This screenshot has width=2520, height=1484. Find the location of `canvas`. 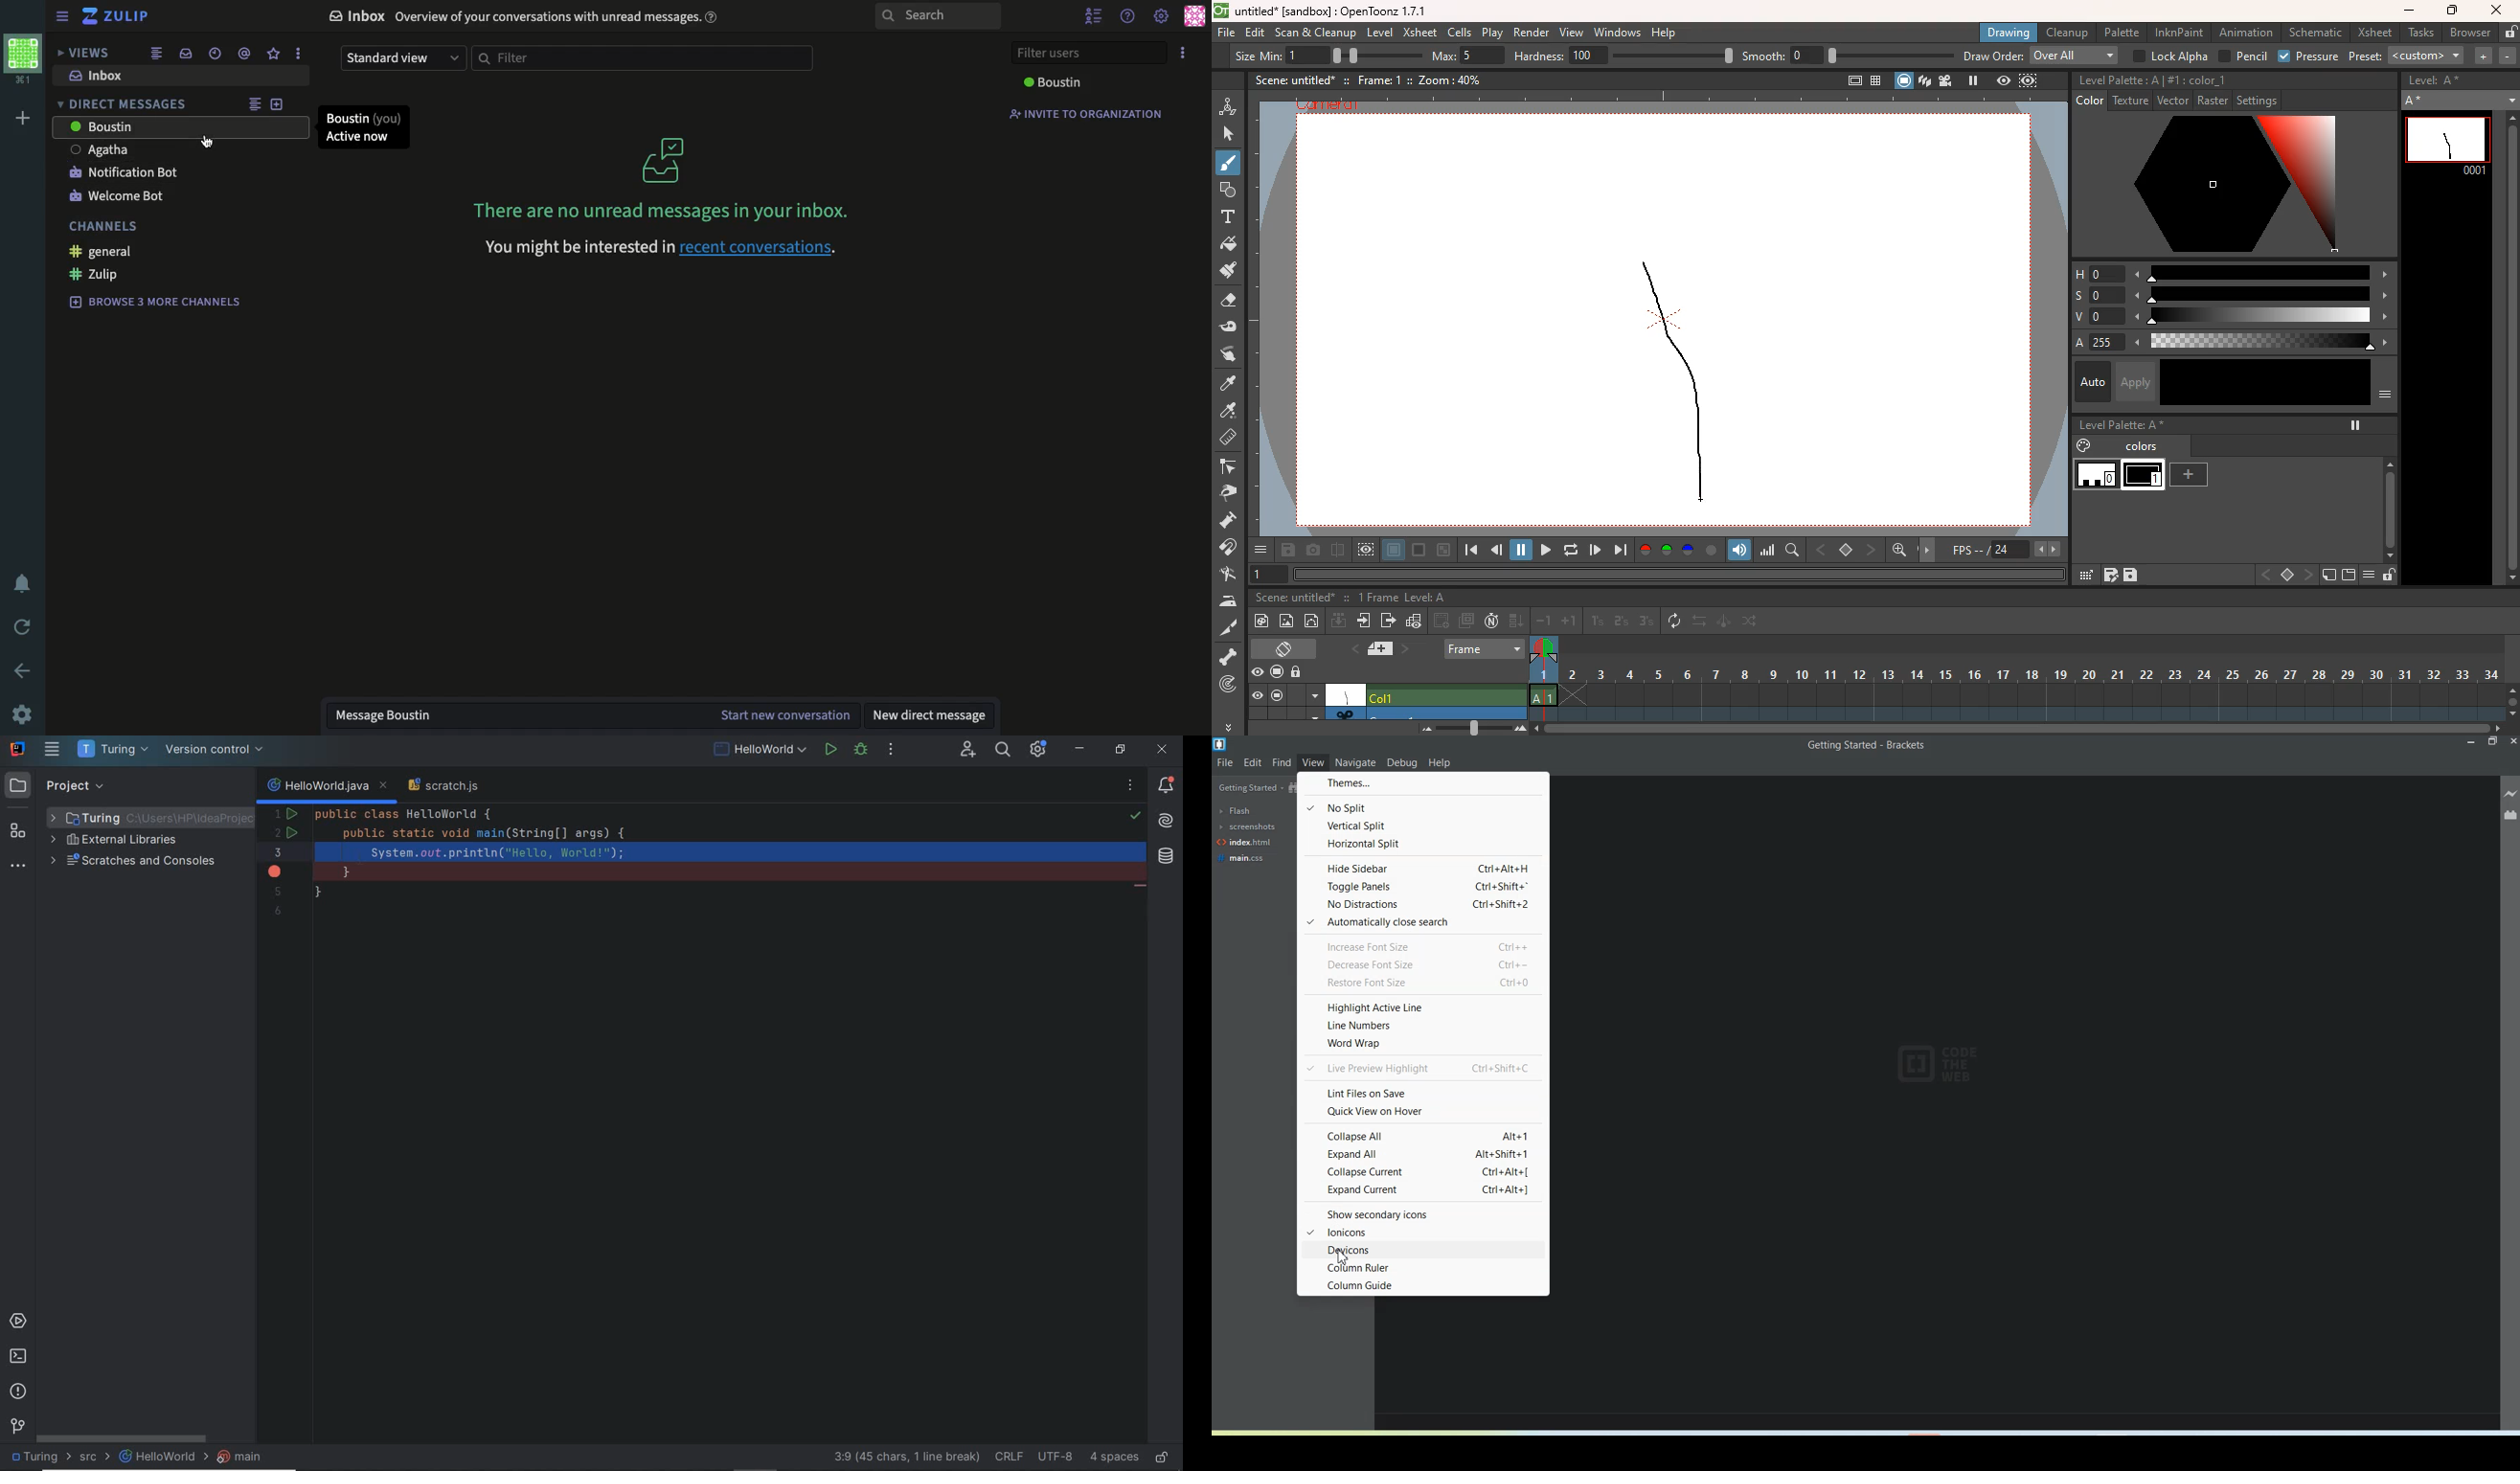

canvas is located at coordinates (1347, 694).